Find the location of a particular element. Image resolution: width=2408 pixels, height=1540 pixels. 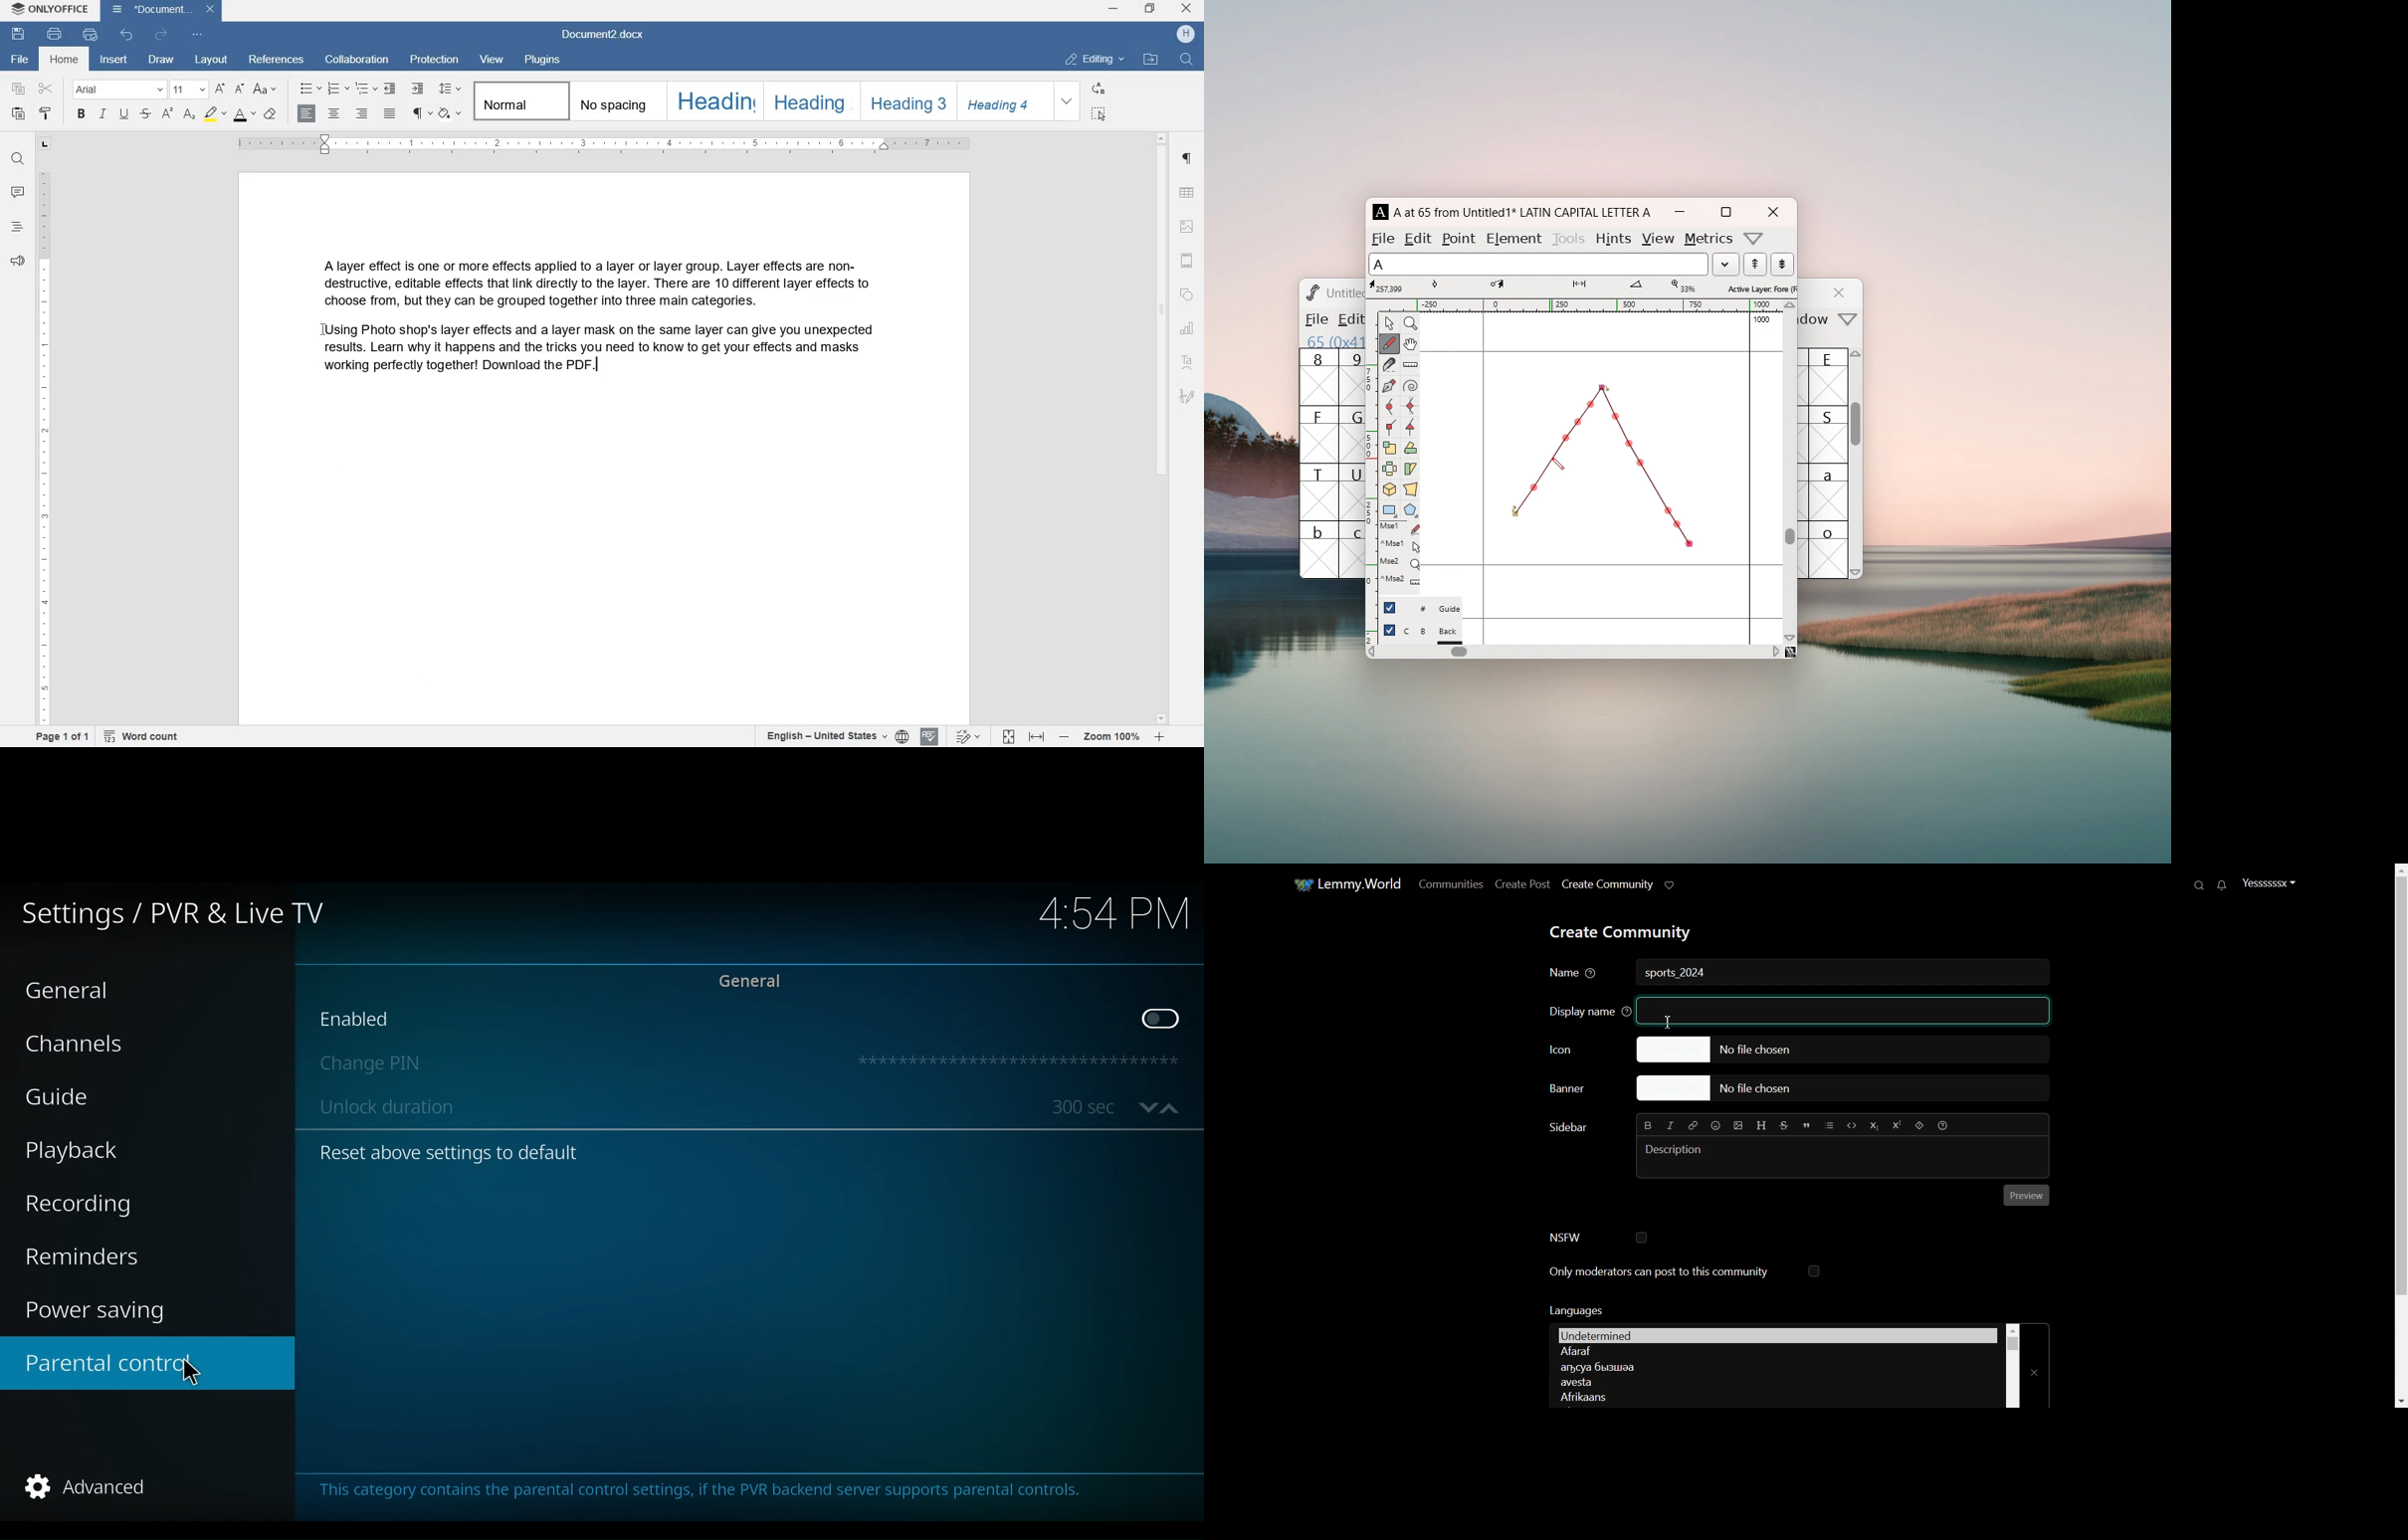

HEADING 1 is located at coordinates (713, 102).